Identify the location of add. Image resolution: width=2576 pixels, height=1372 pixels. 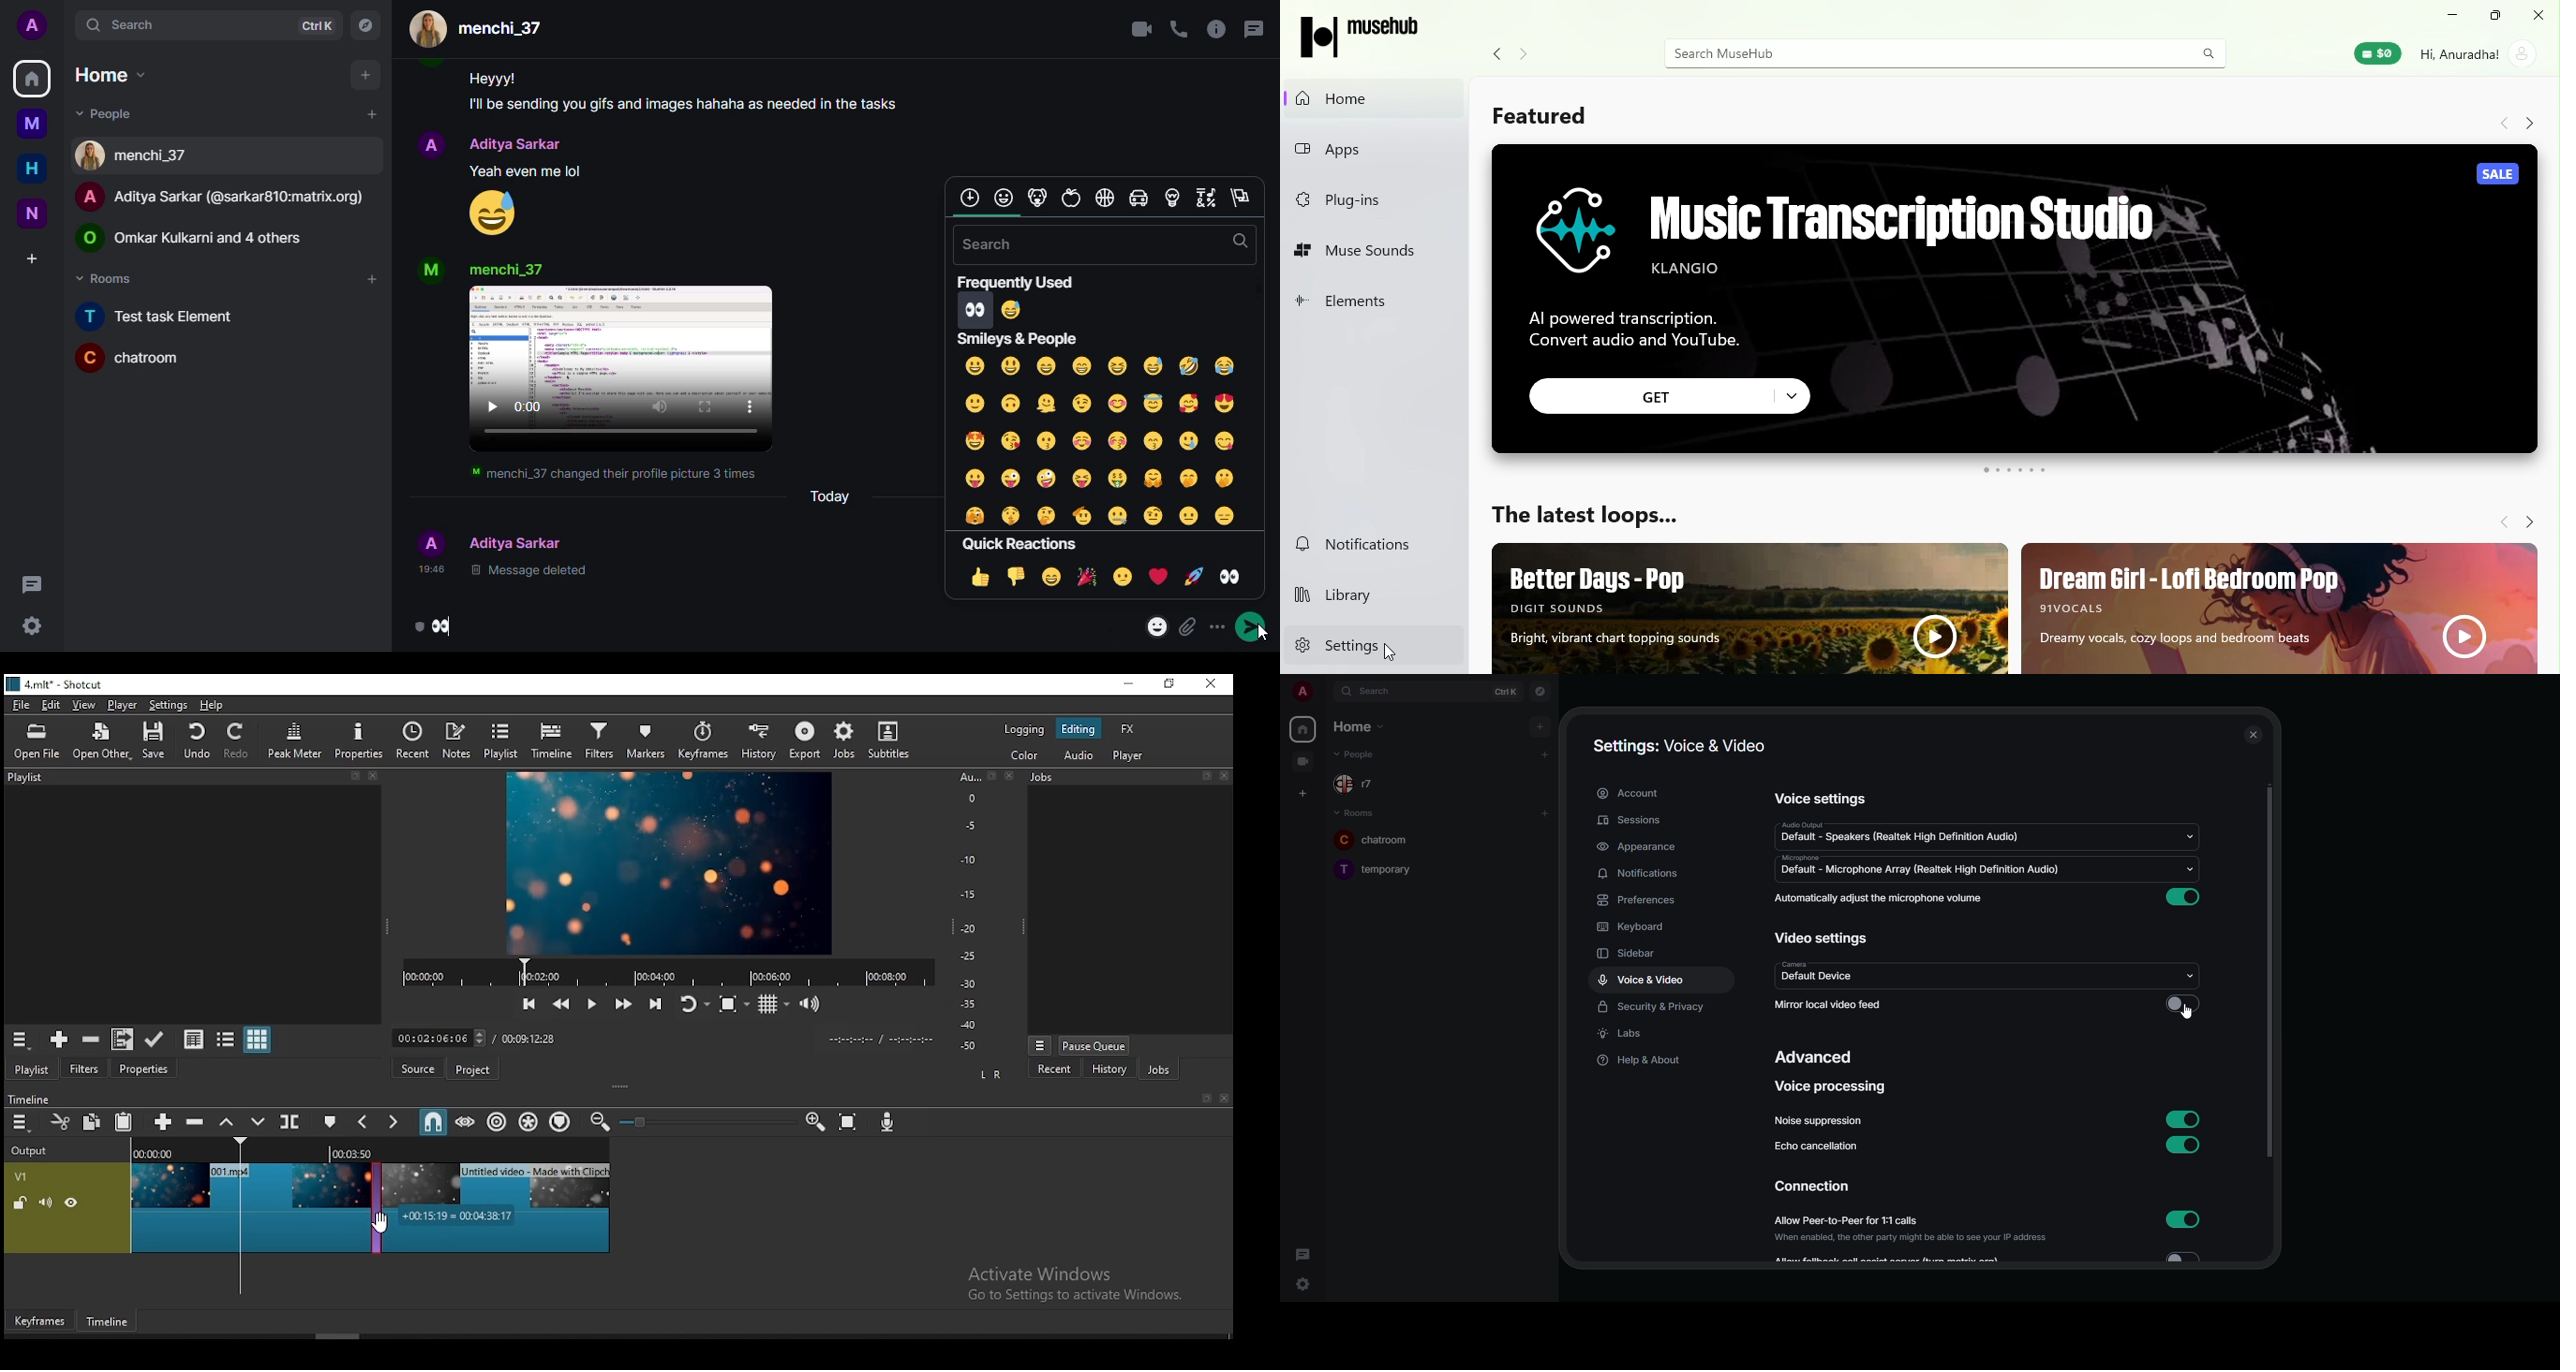
(1546, 754).